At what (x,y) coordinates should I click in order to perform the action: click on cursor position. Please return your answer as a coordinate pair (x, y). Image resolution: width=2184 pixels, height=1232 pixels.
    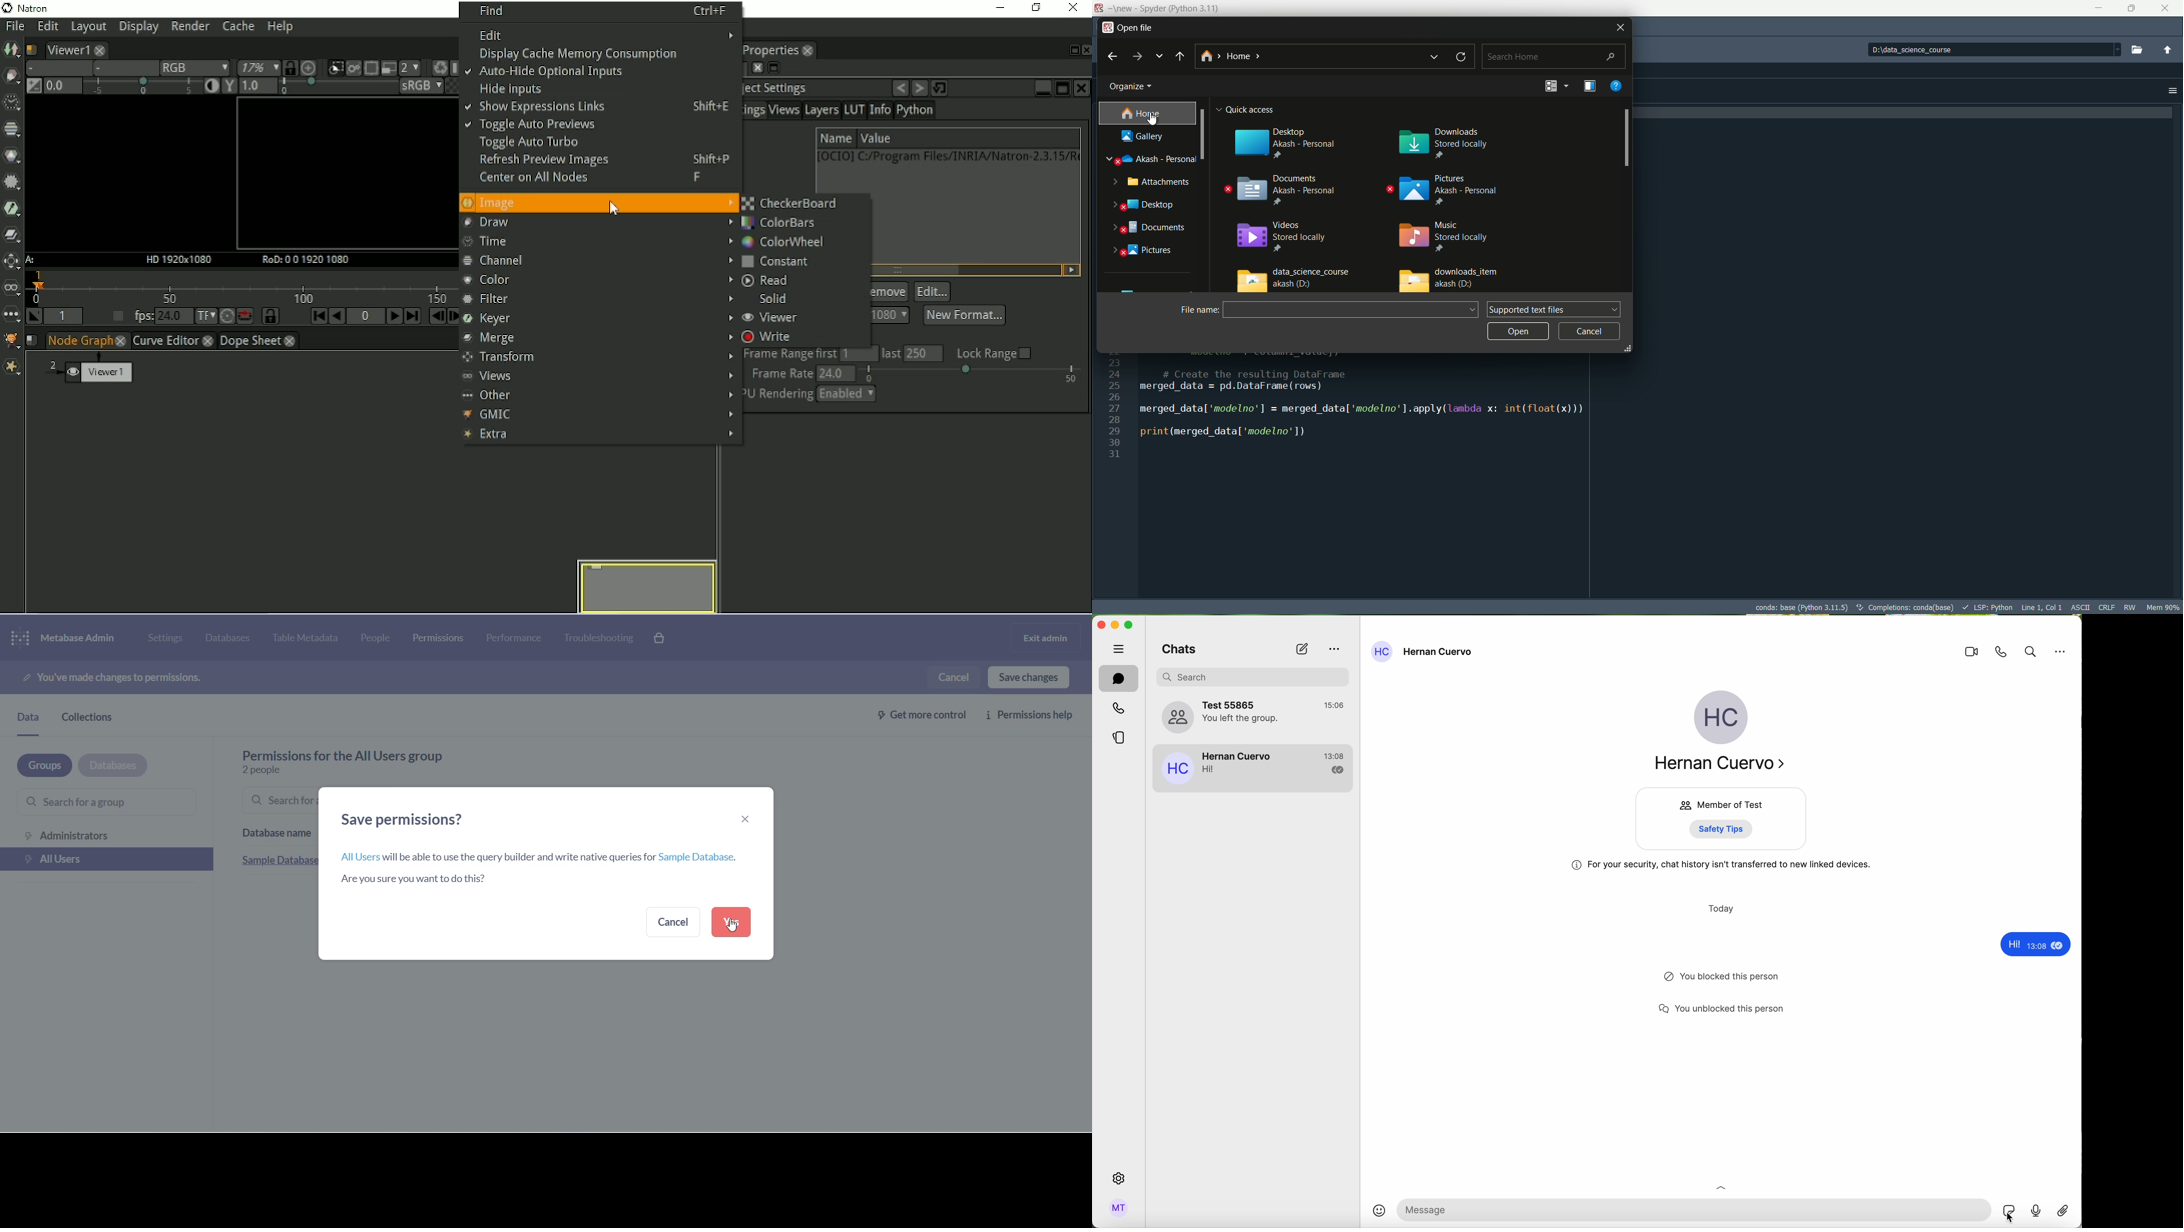
    Looking at the image, I should click on (2043, 607).